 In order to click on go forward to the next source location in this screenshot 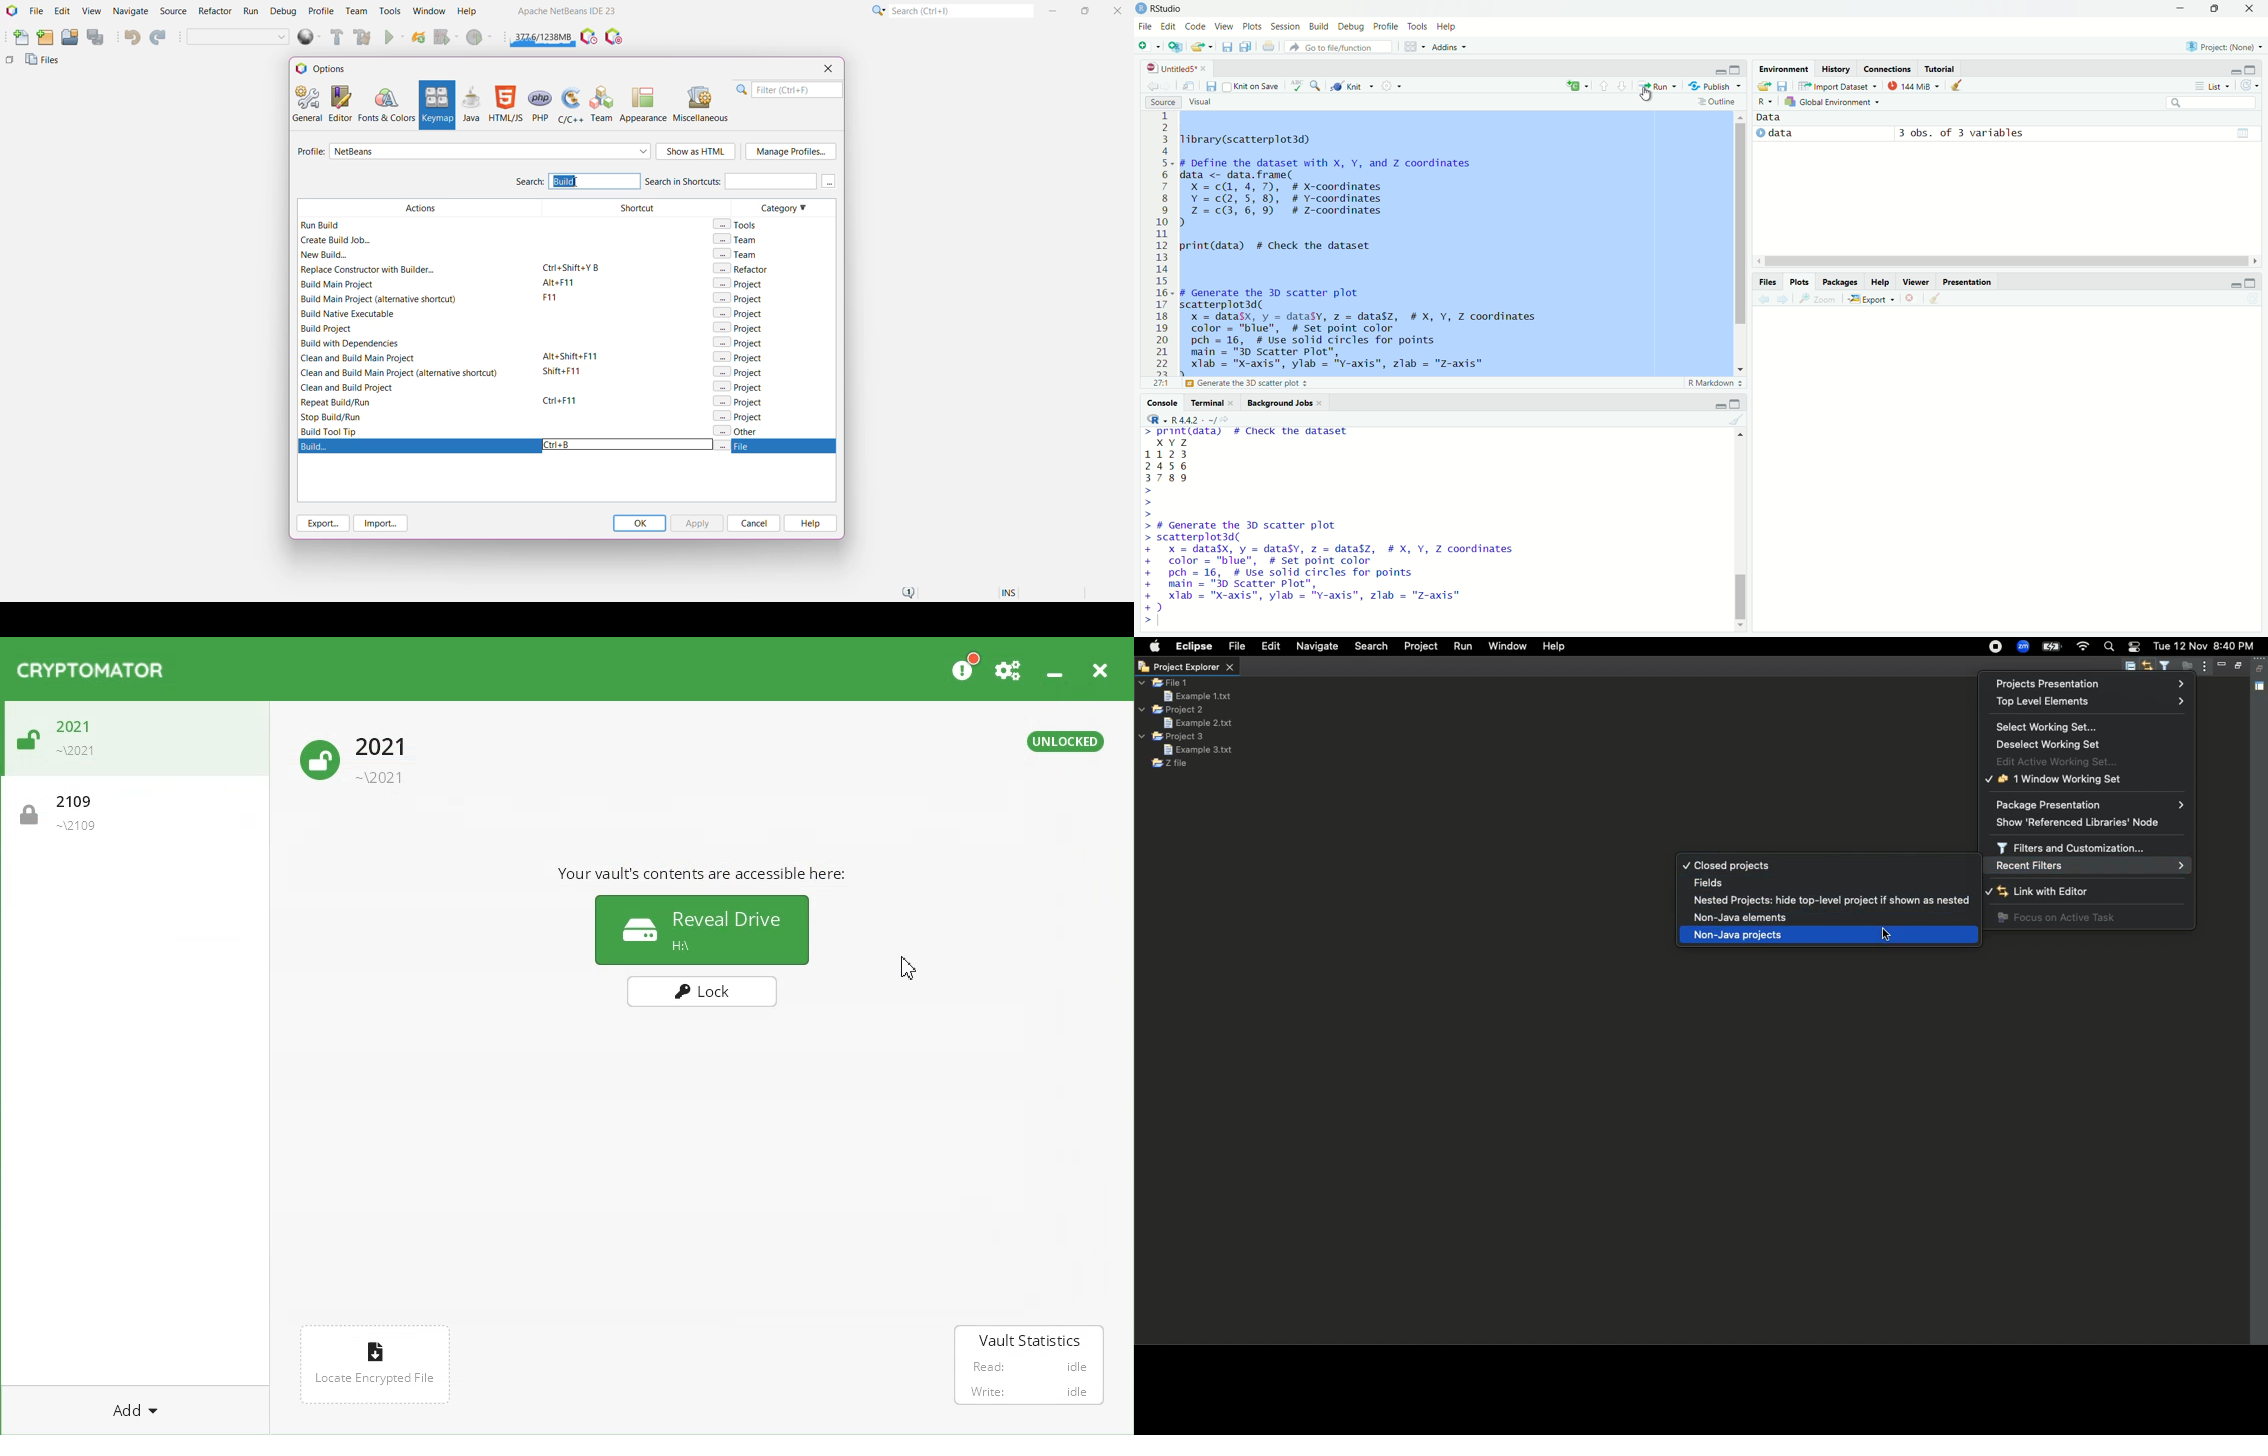, I will do `click(1168, 87)`.